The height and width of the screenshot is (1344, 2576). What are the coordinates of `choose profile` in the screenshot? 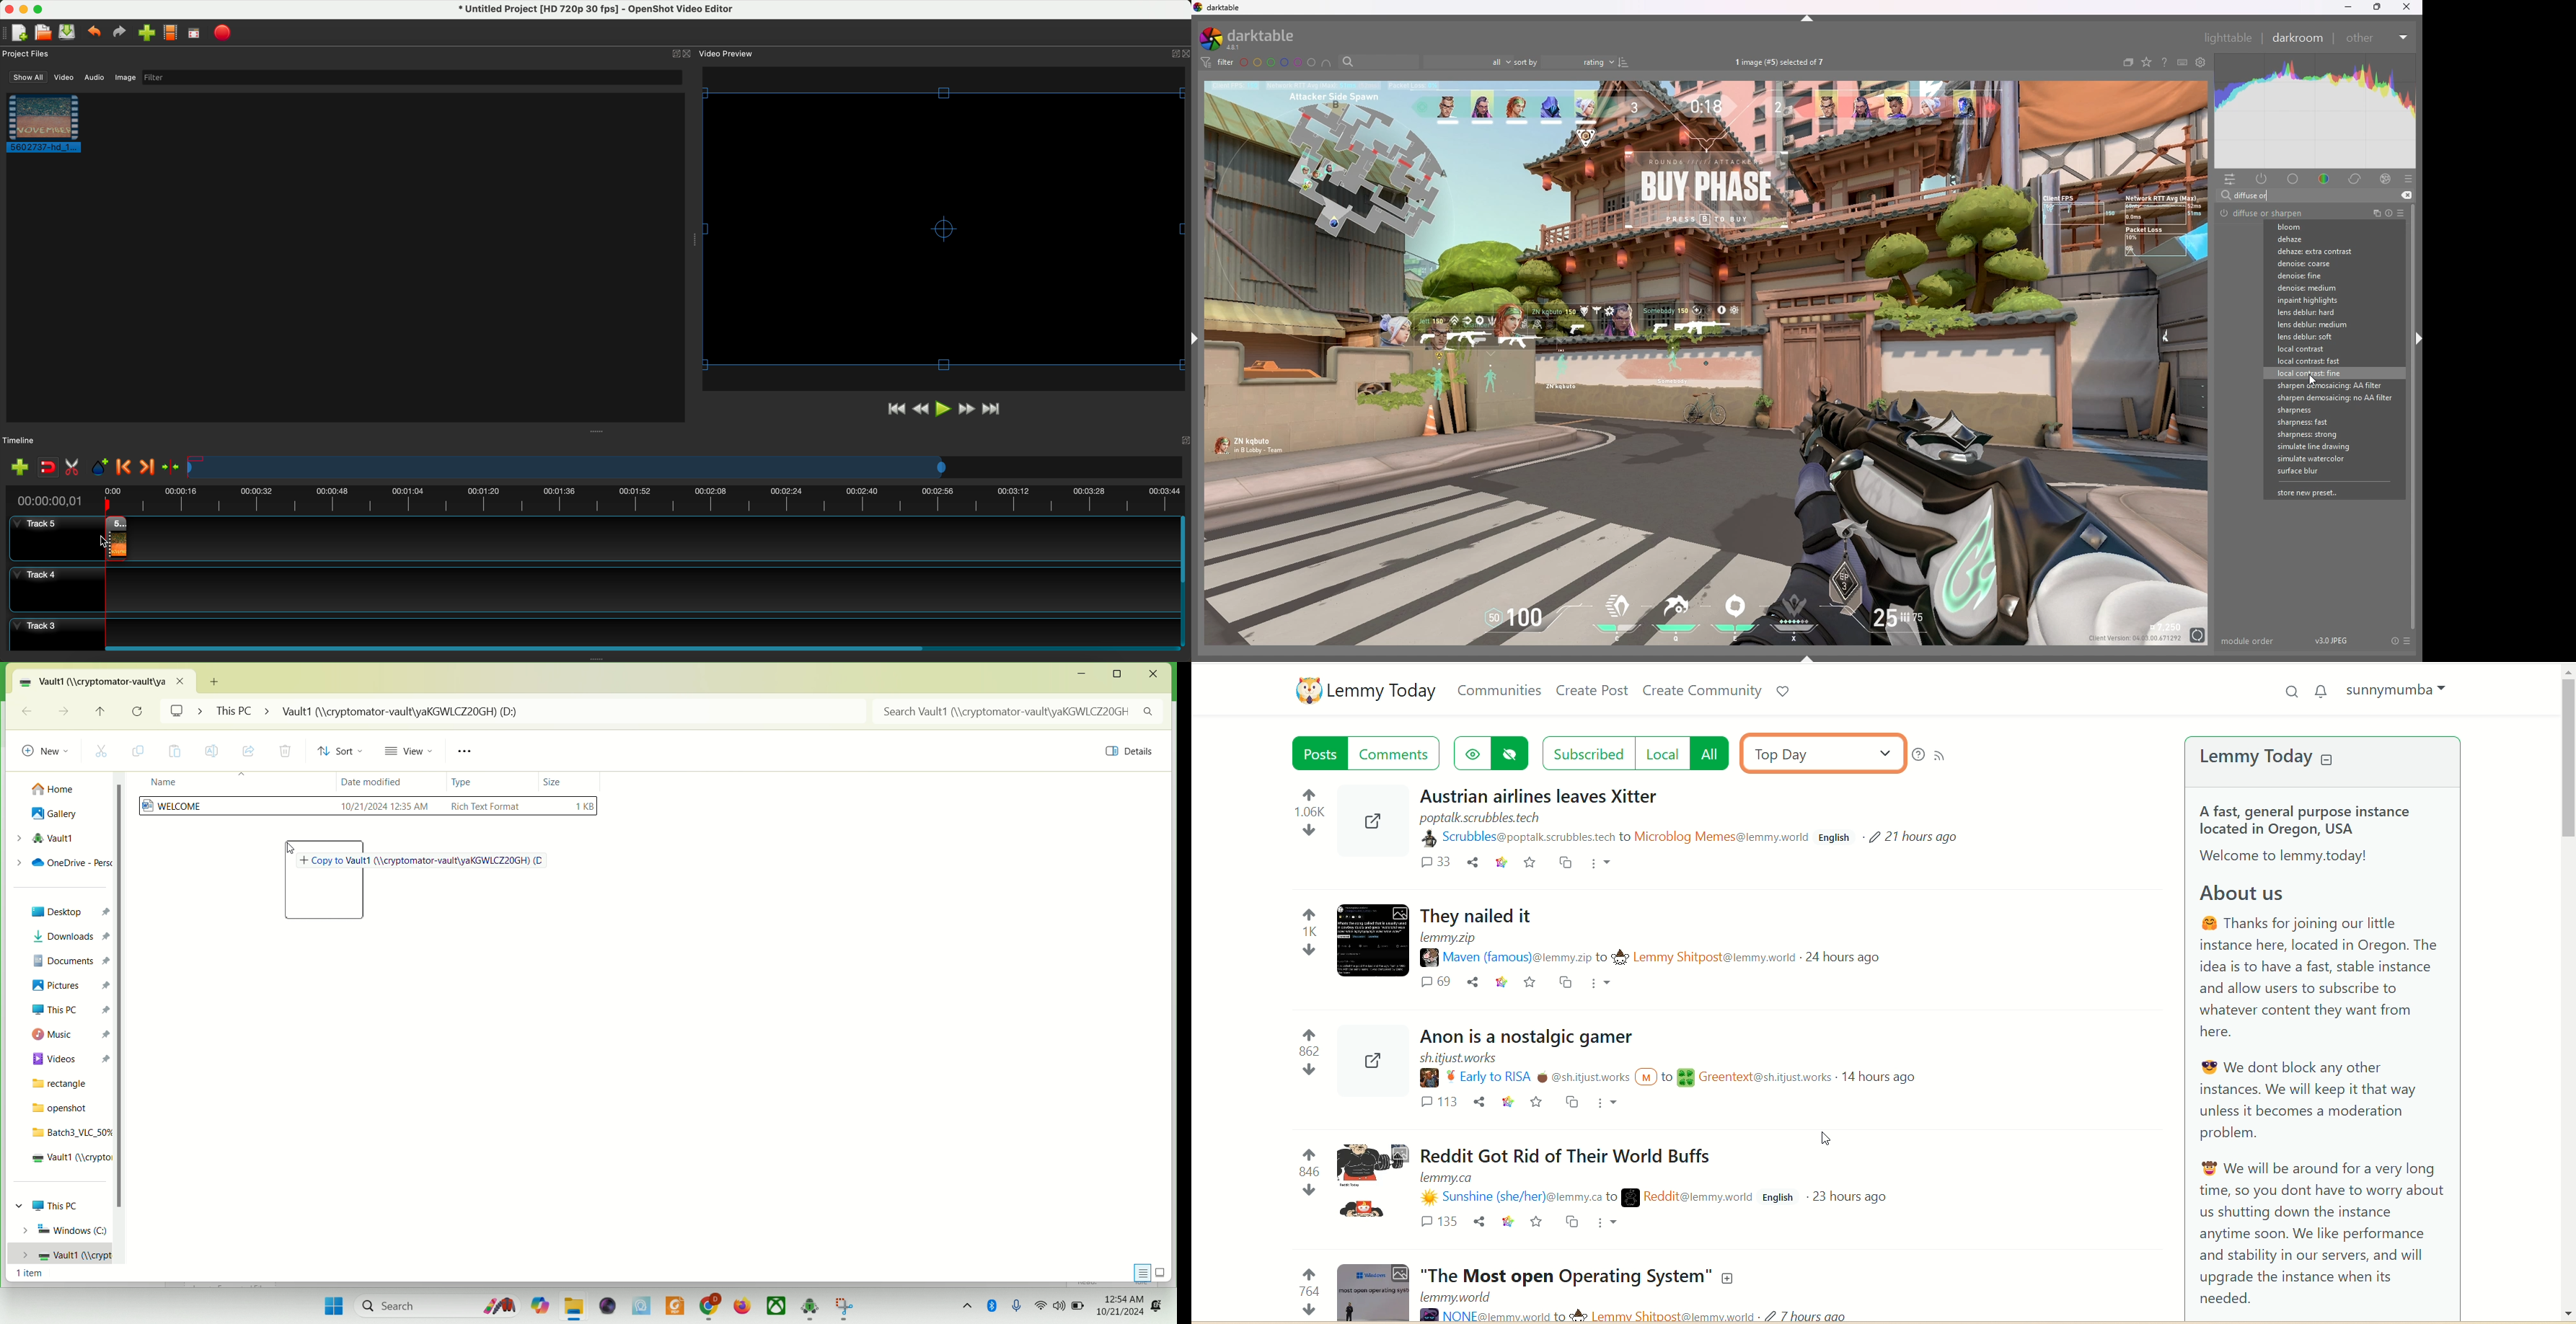 It's located at (170, 32).